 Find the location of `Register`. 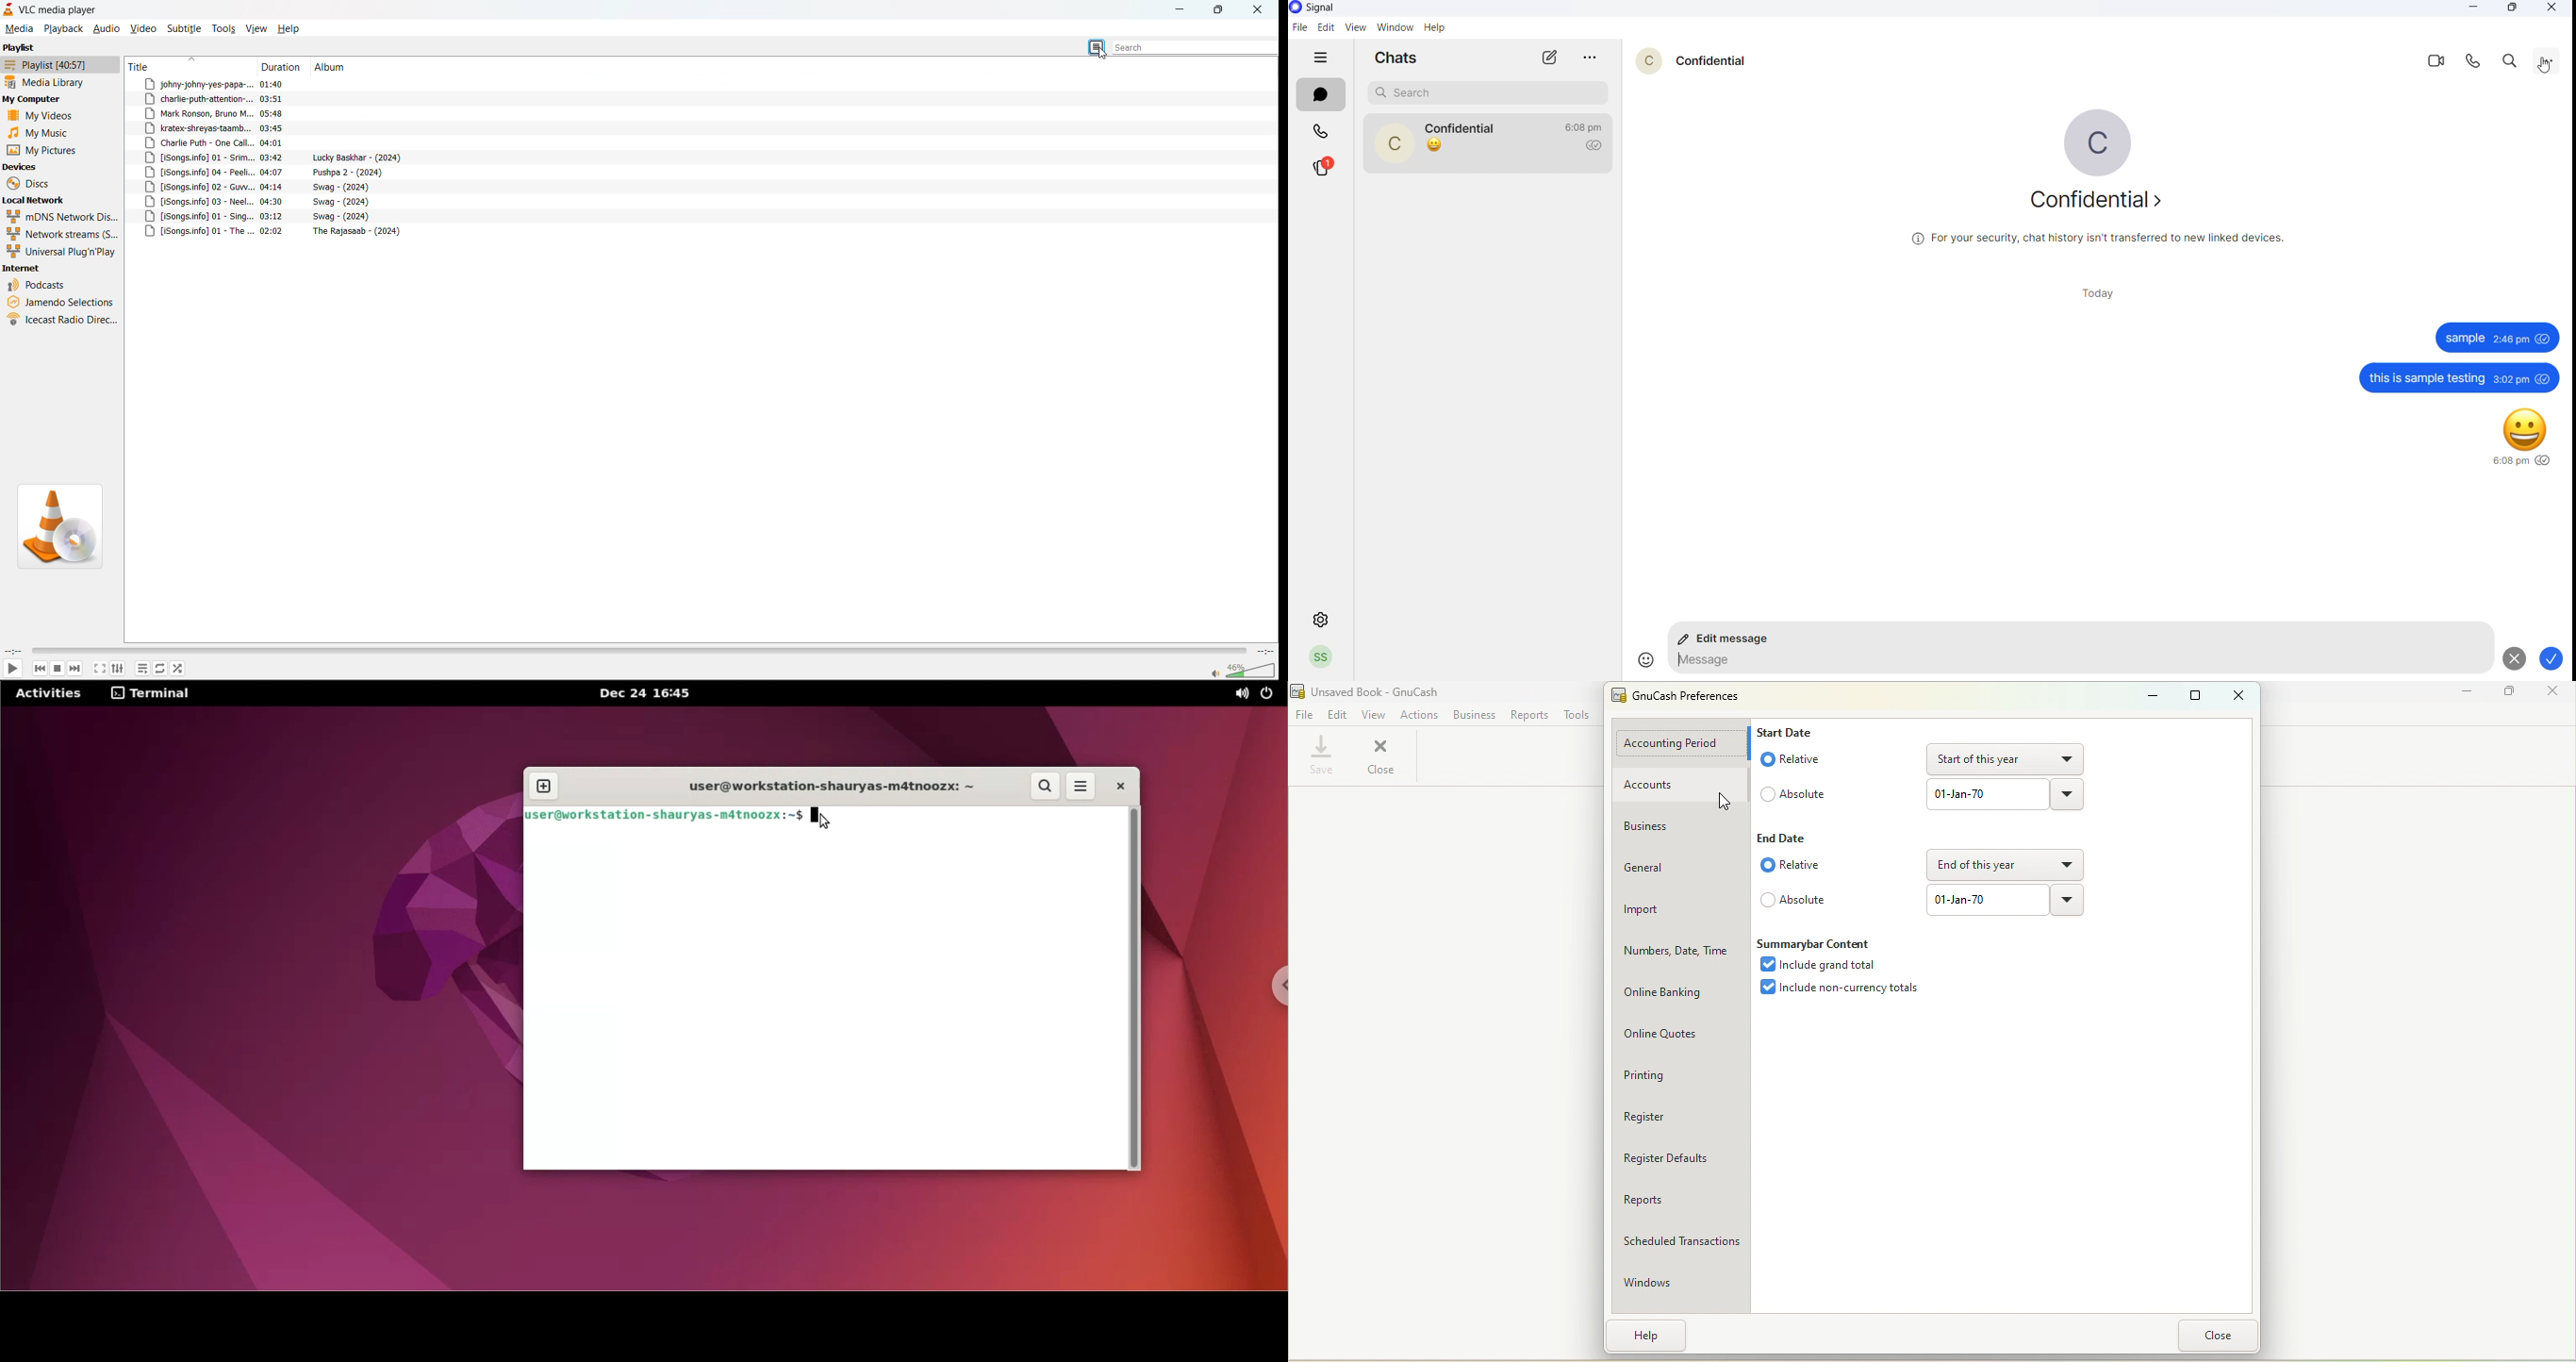

Register is located at coordinates (1679, 1119).